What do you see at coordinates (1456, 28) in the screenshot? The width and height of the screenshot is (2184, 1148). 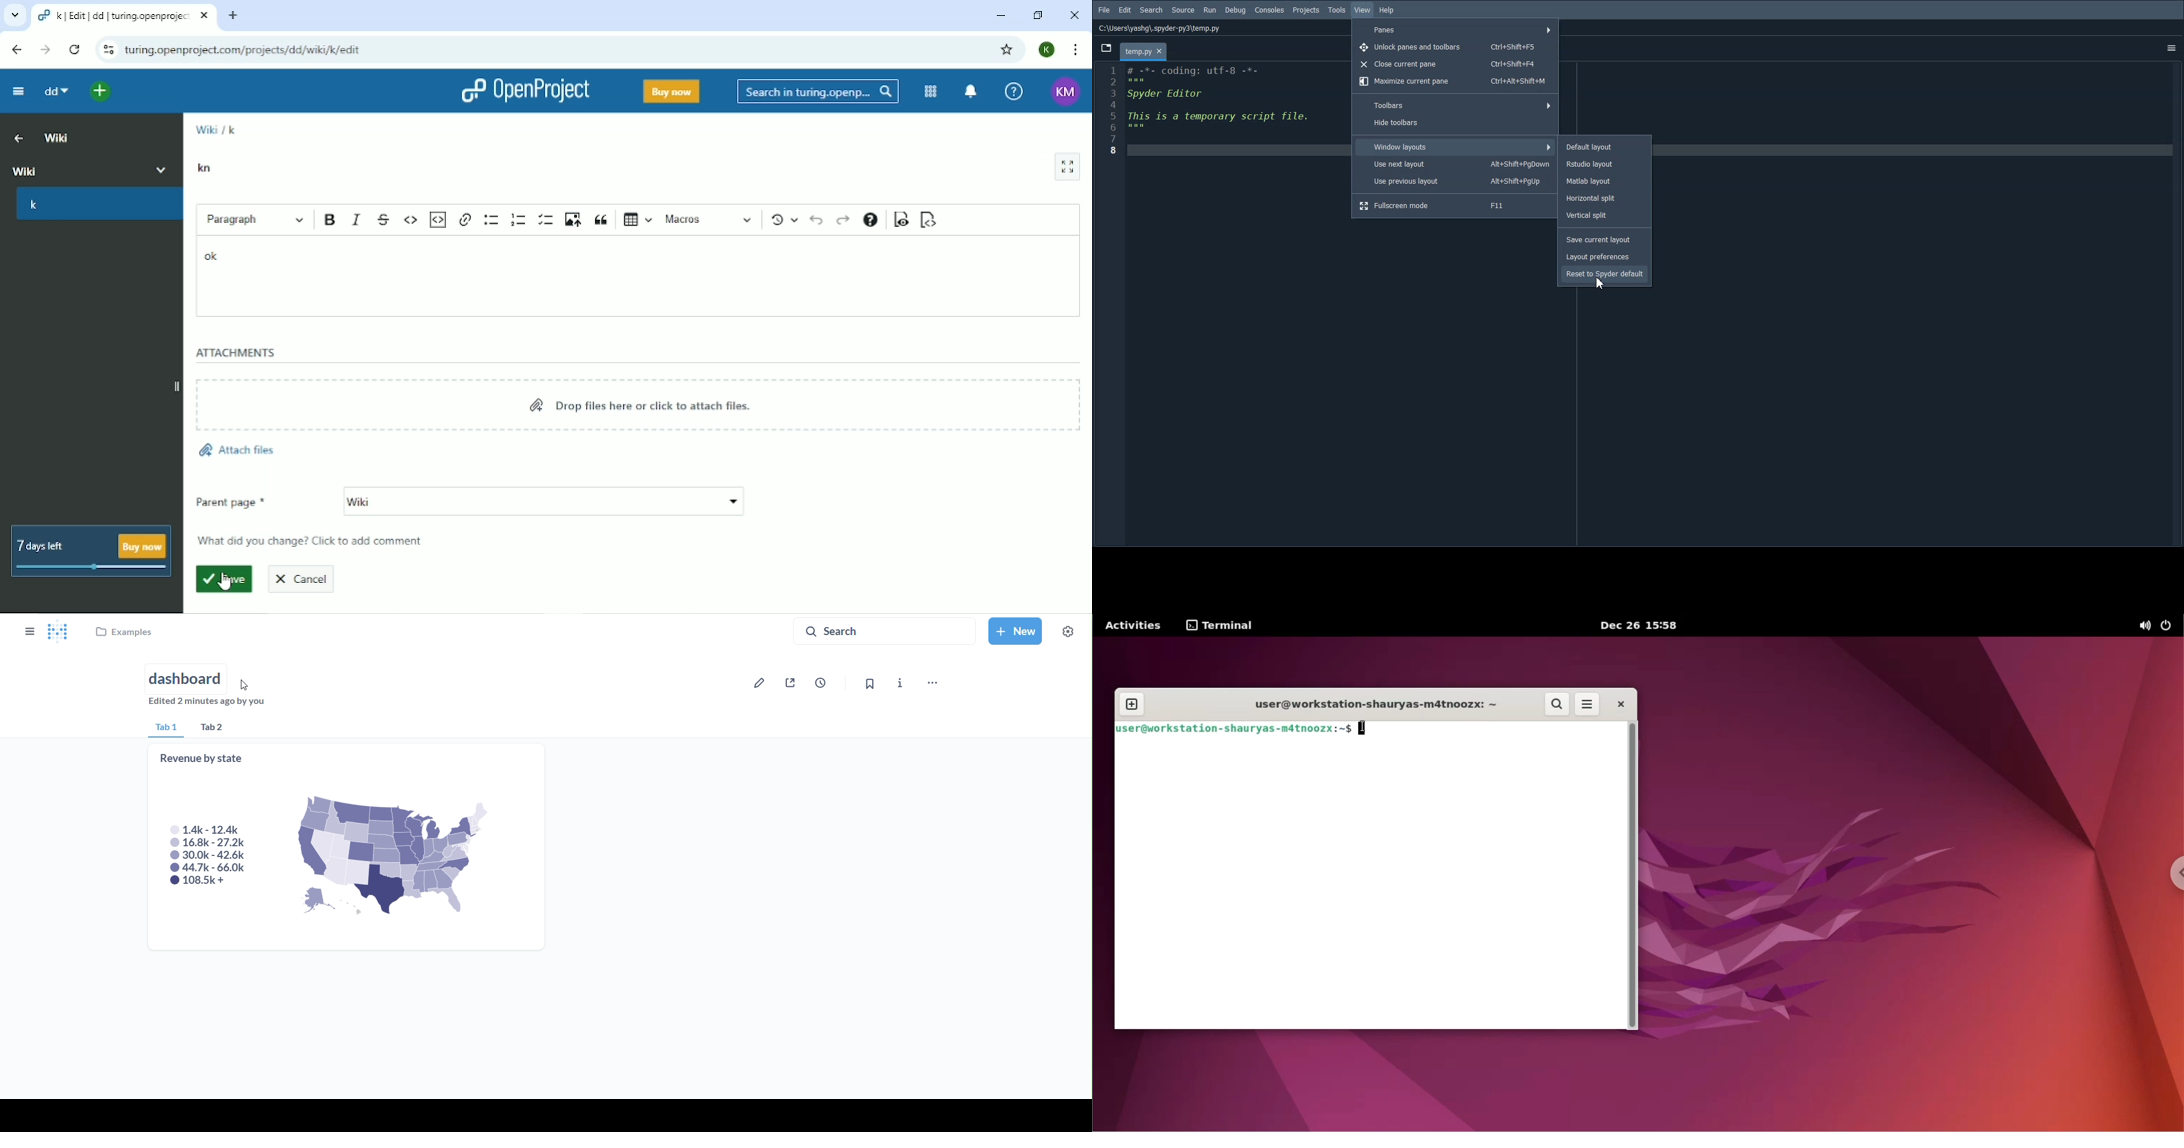 I see `Panes` at bounding box center [1456, 28].